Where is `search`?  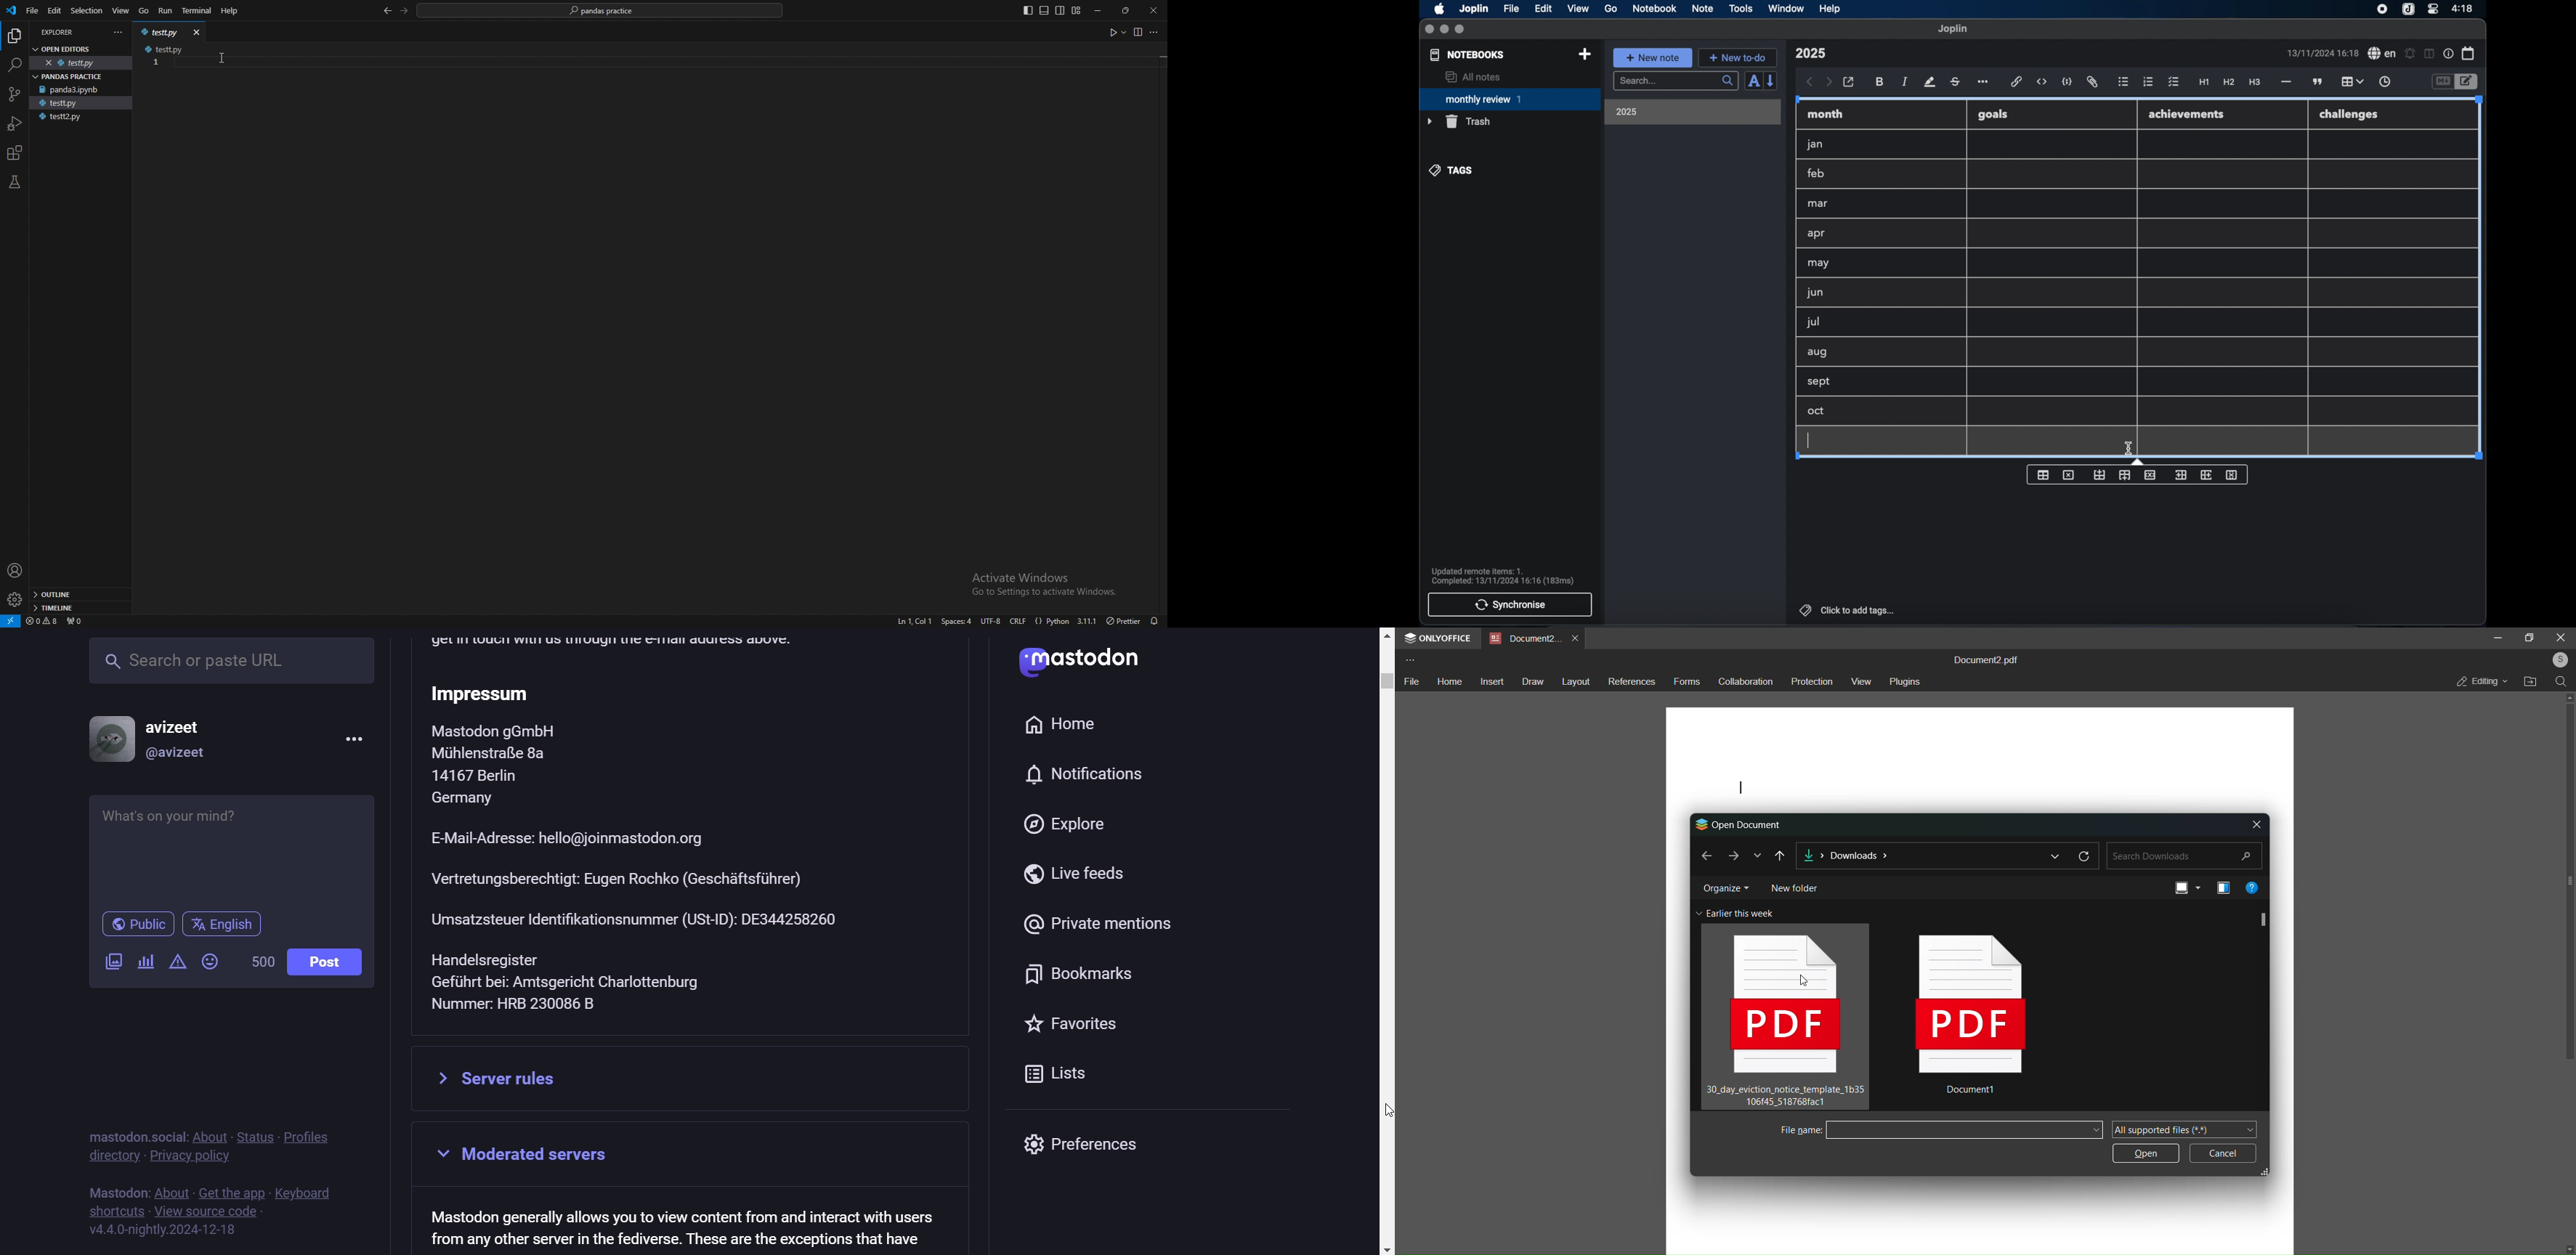 search is located at coordinates (232, 663).